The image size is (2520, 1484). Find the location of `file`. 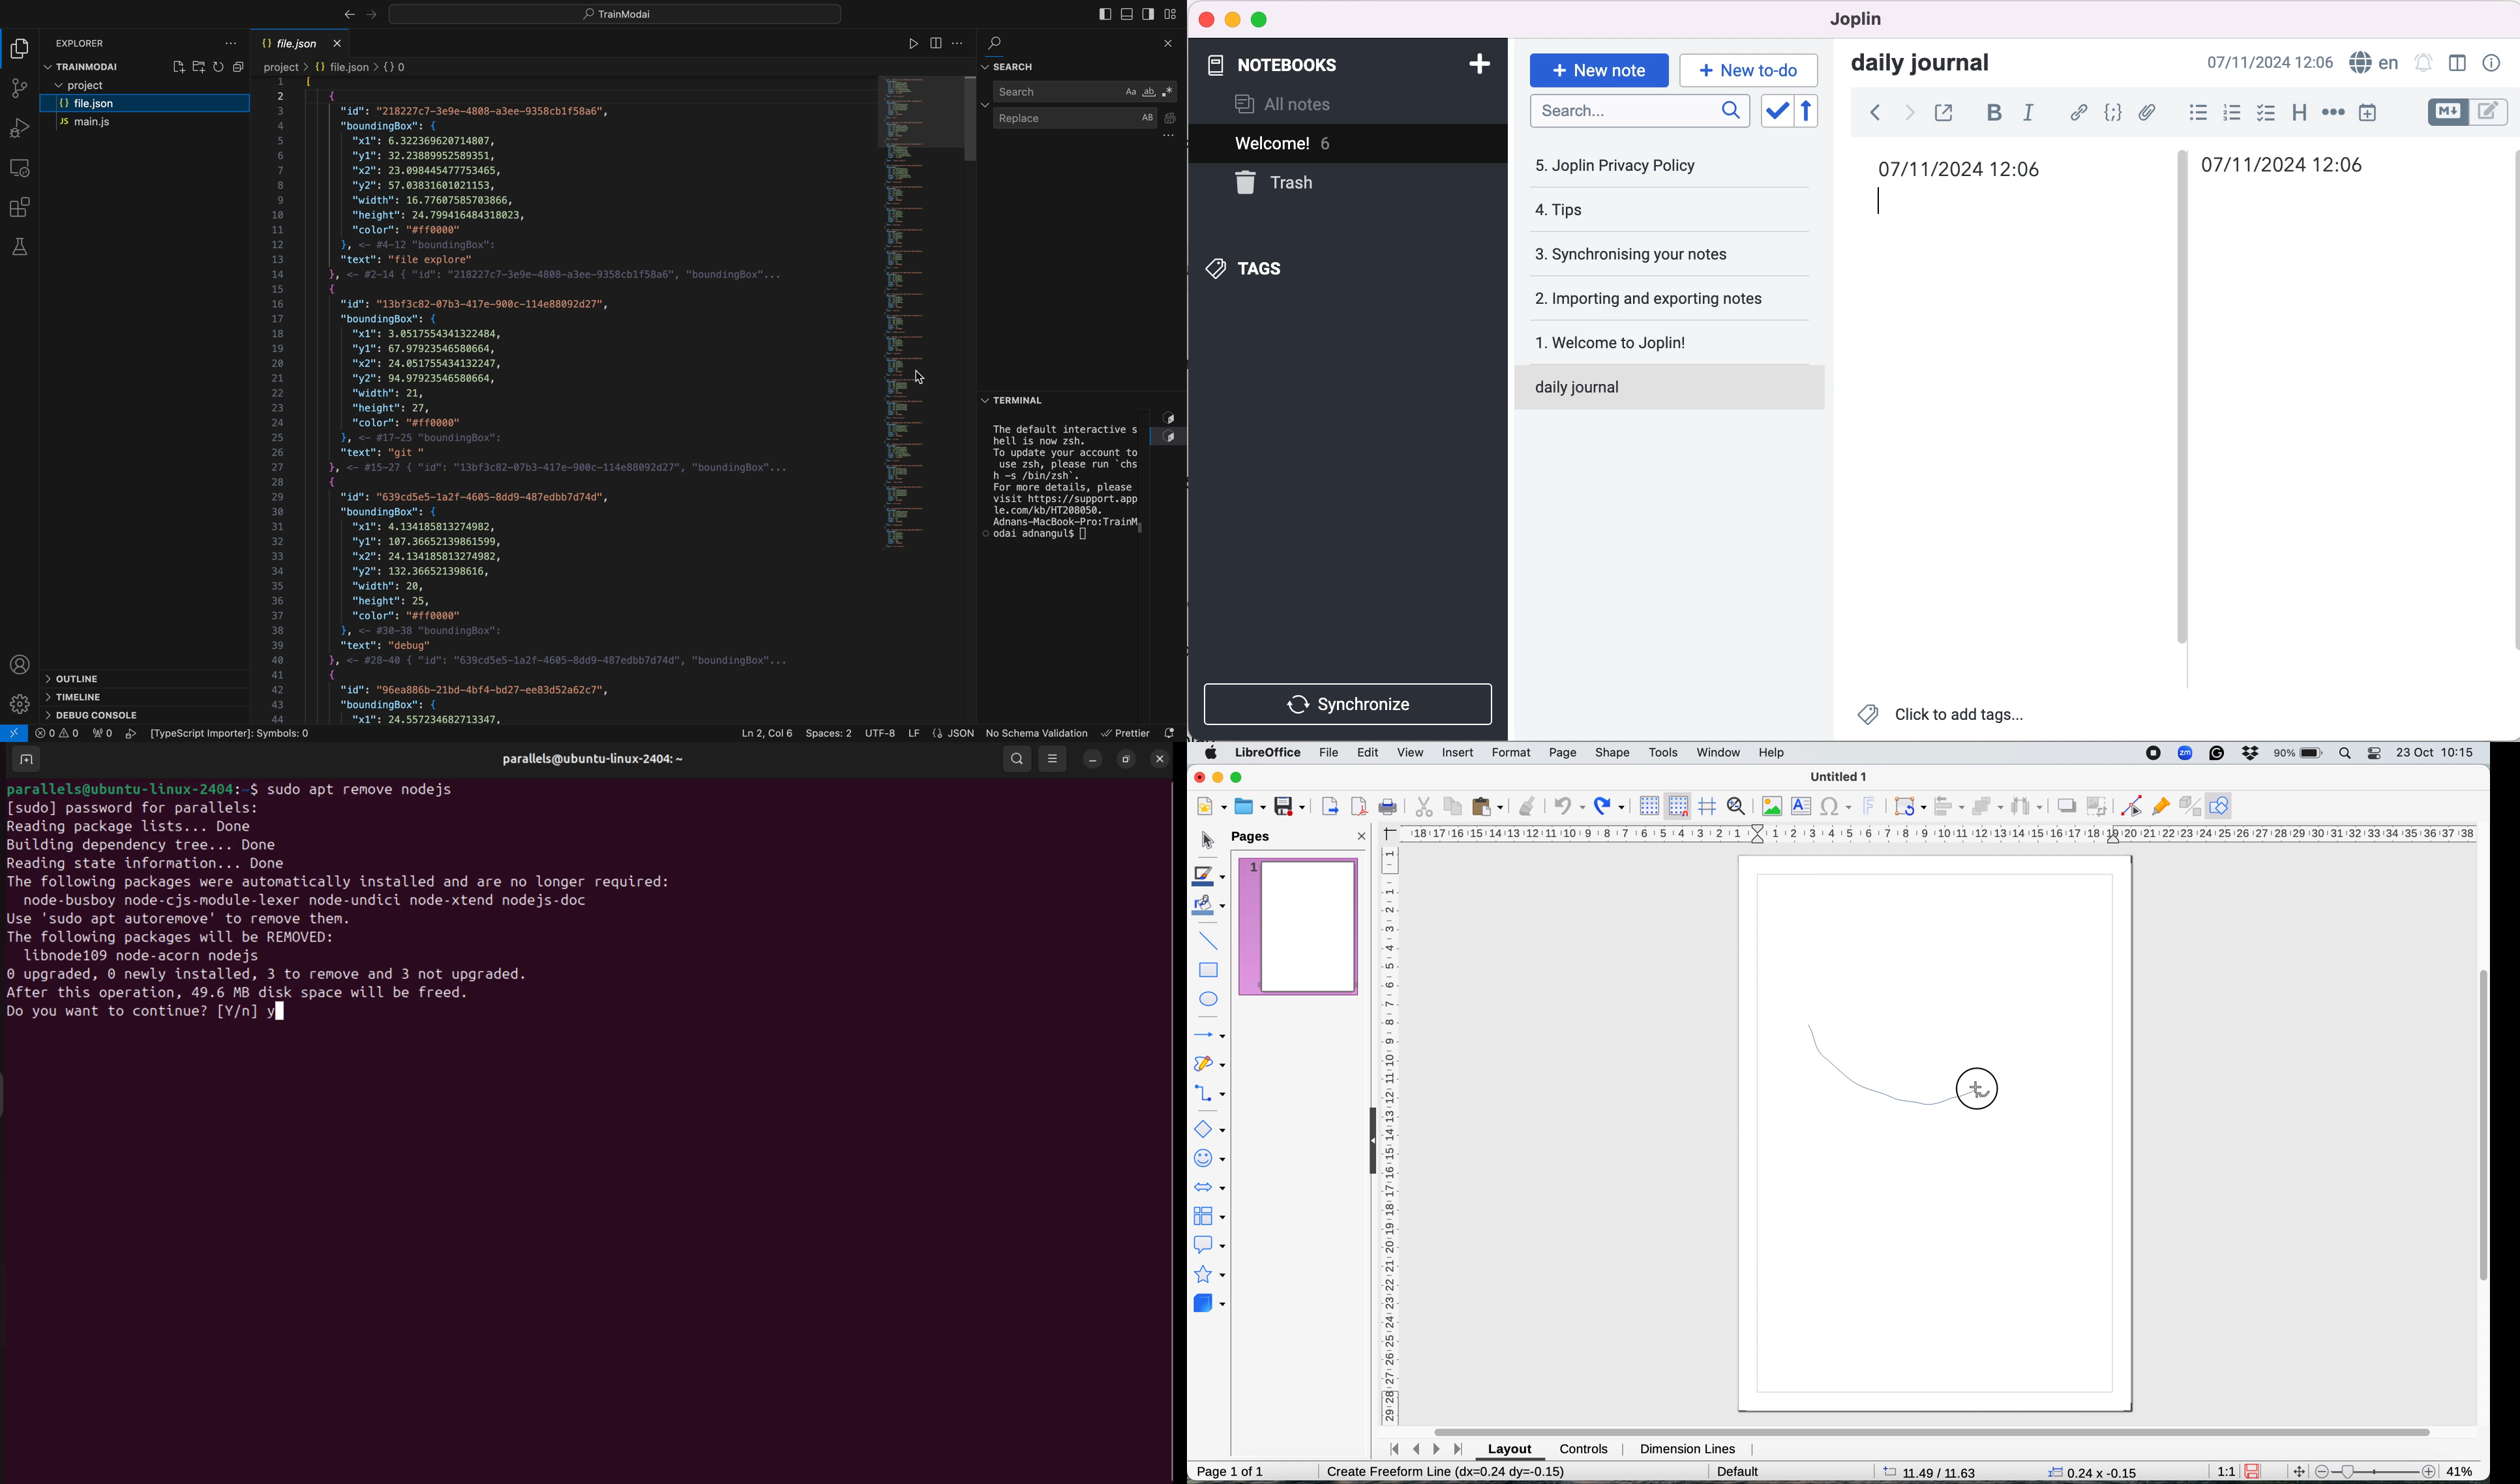

file is located at coordinates (1331, 753).